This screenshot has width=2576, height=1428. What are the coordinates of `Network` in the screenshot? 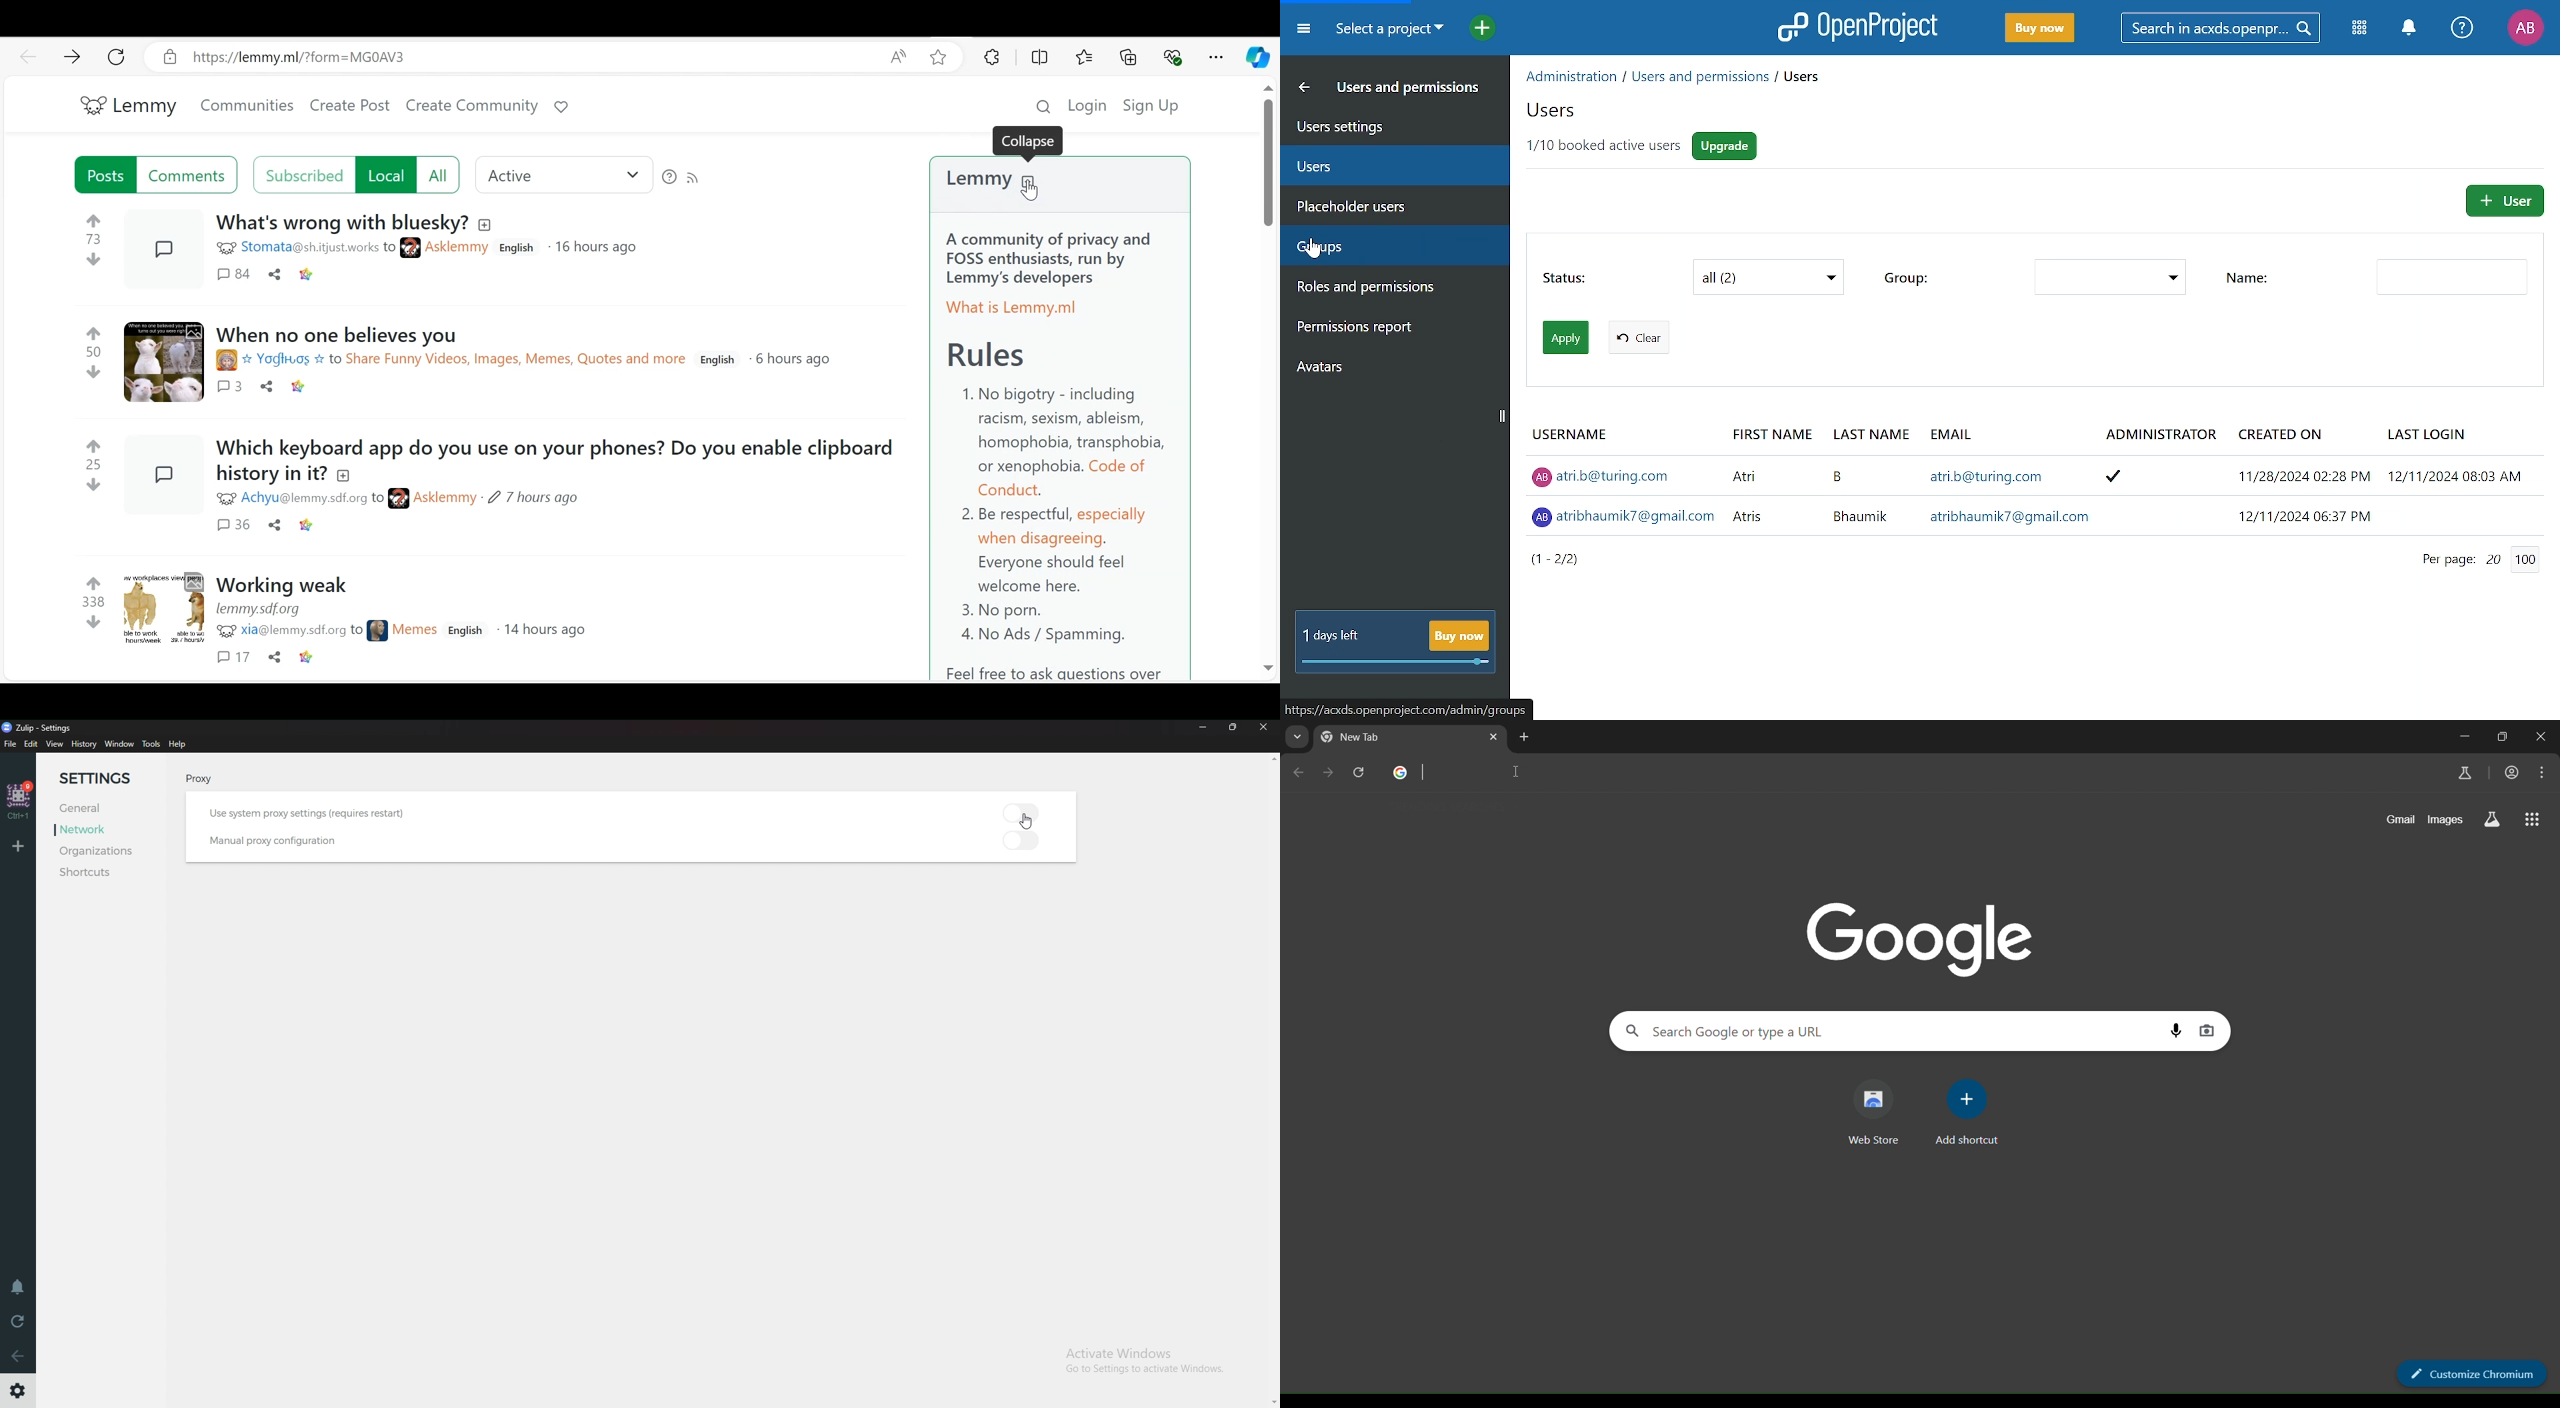 It's located at (103, 831).